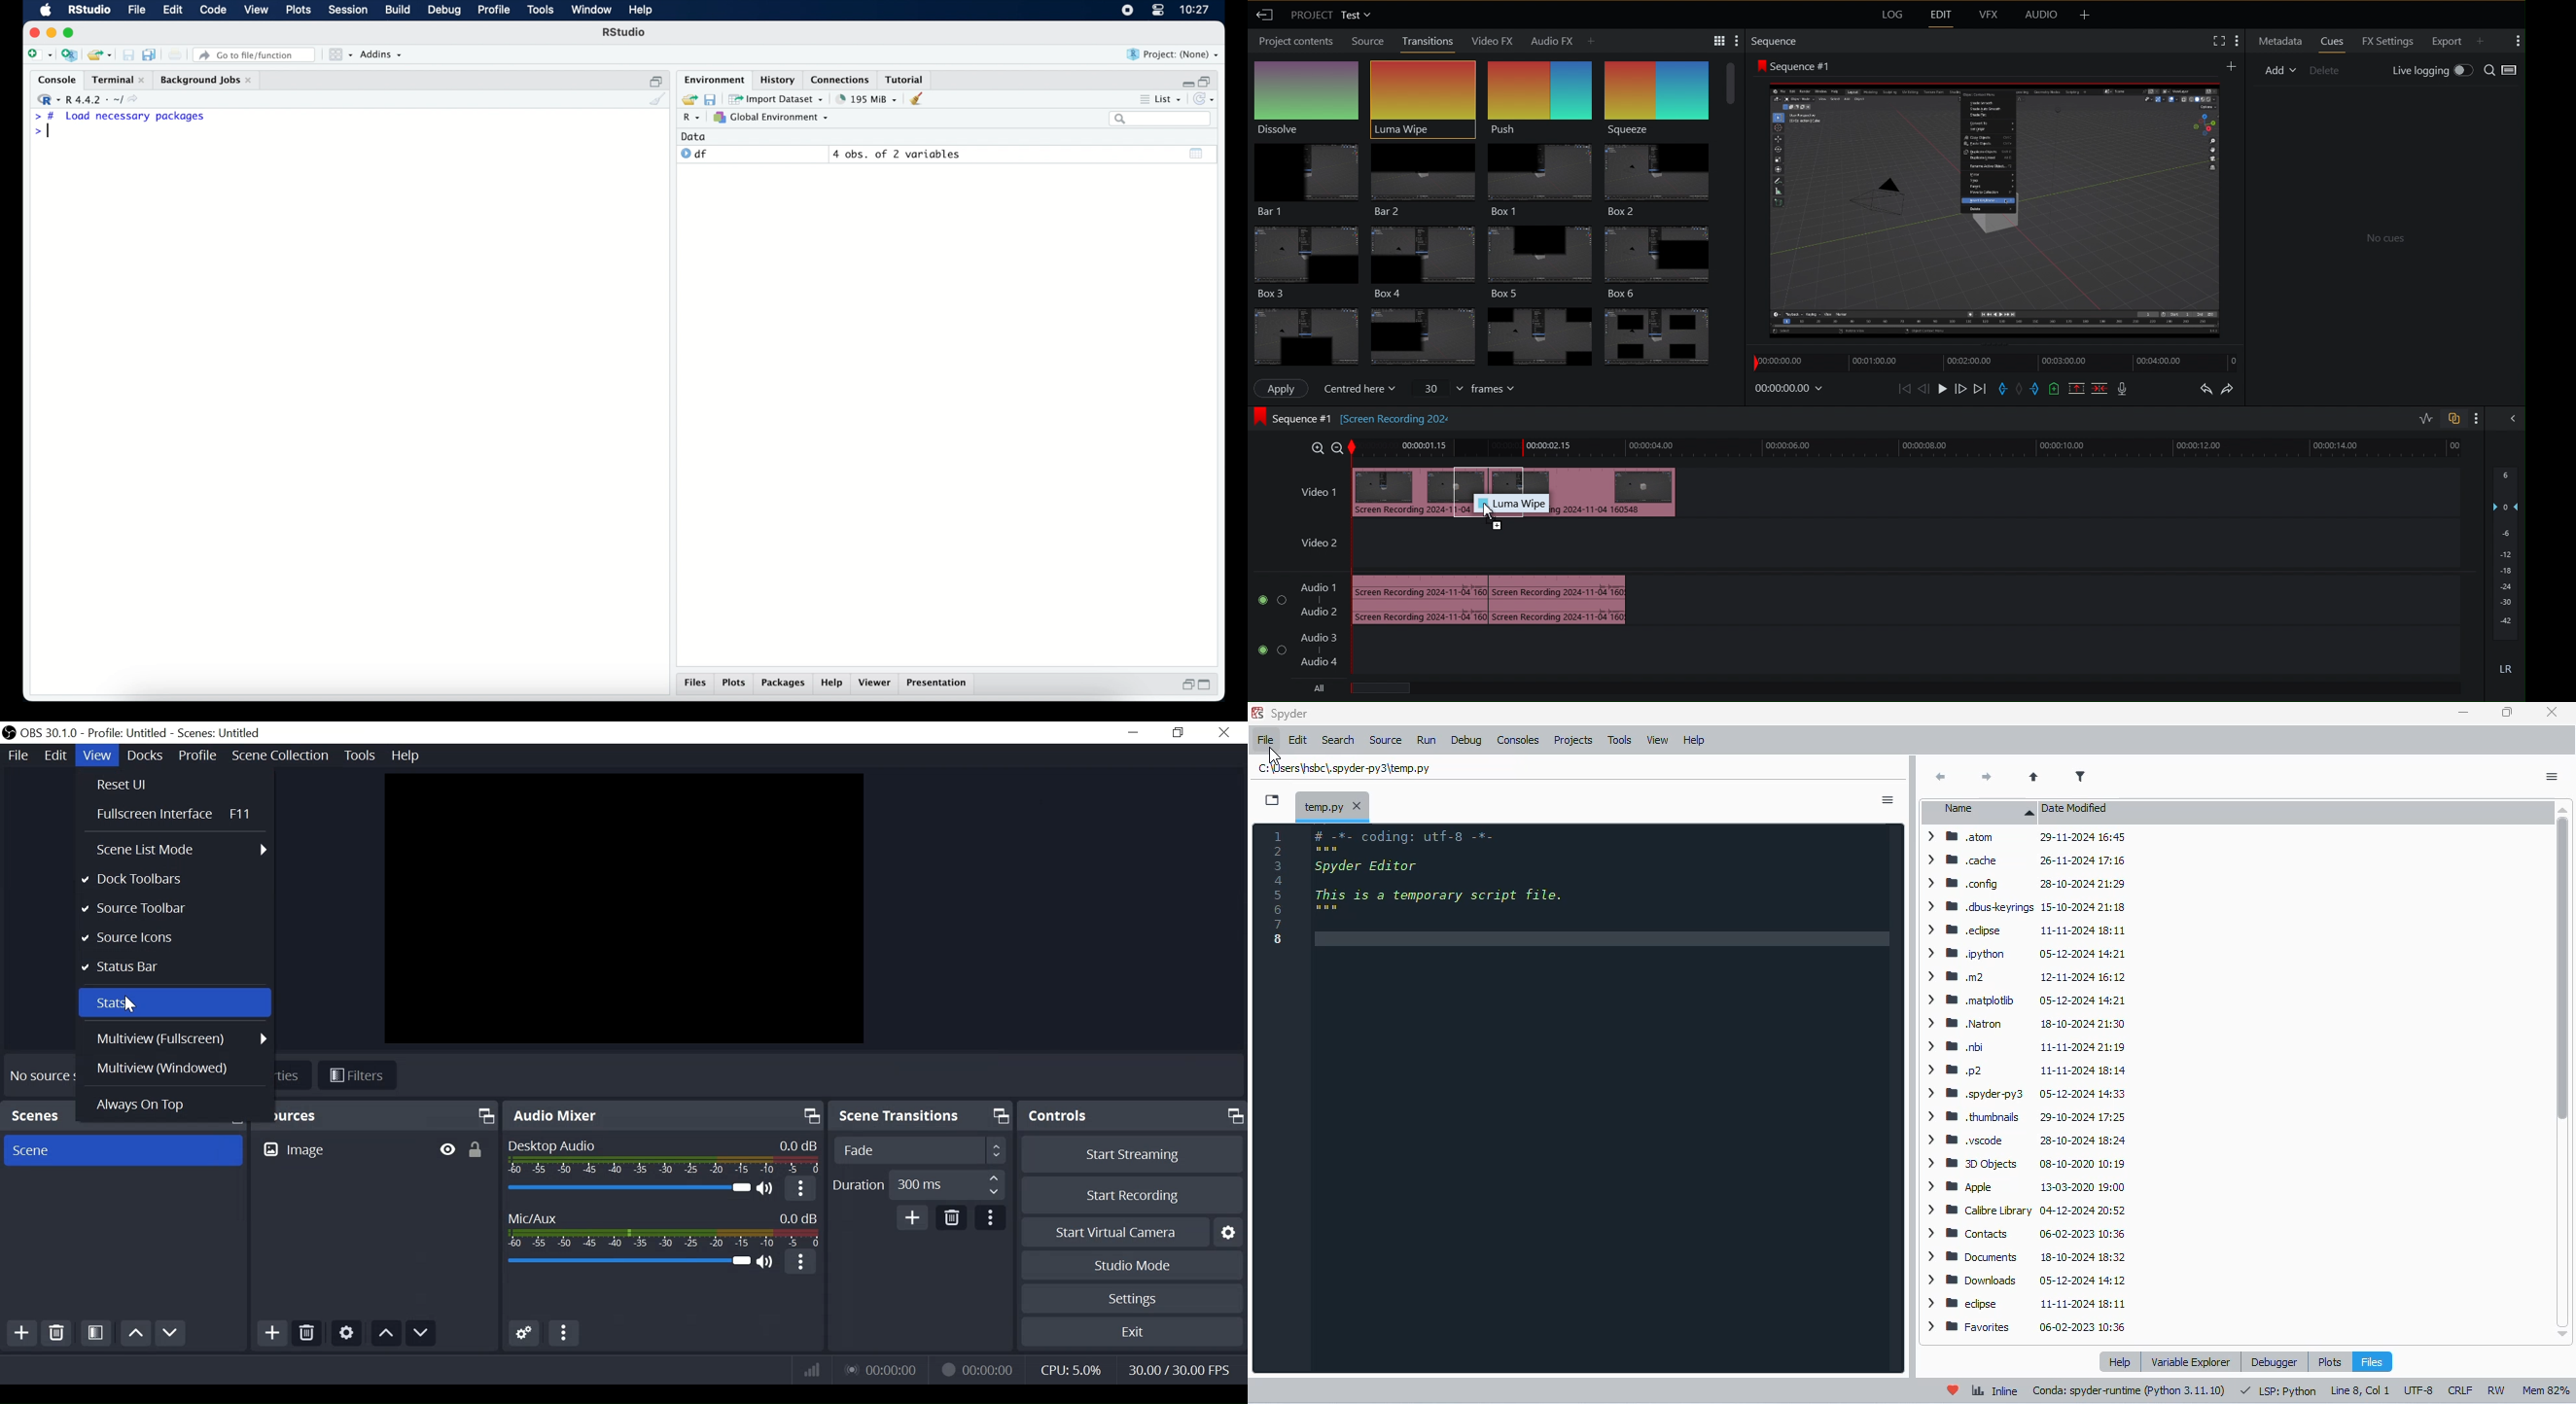 This screenshot has width=2576, height=1428. What do you see at coordinates (1496, 598) in the screenshot?
I see `Audio Track 1` at bounding box center [1496, 598].